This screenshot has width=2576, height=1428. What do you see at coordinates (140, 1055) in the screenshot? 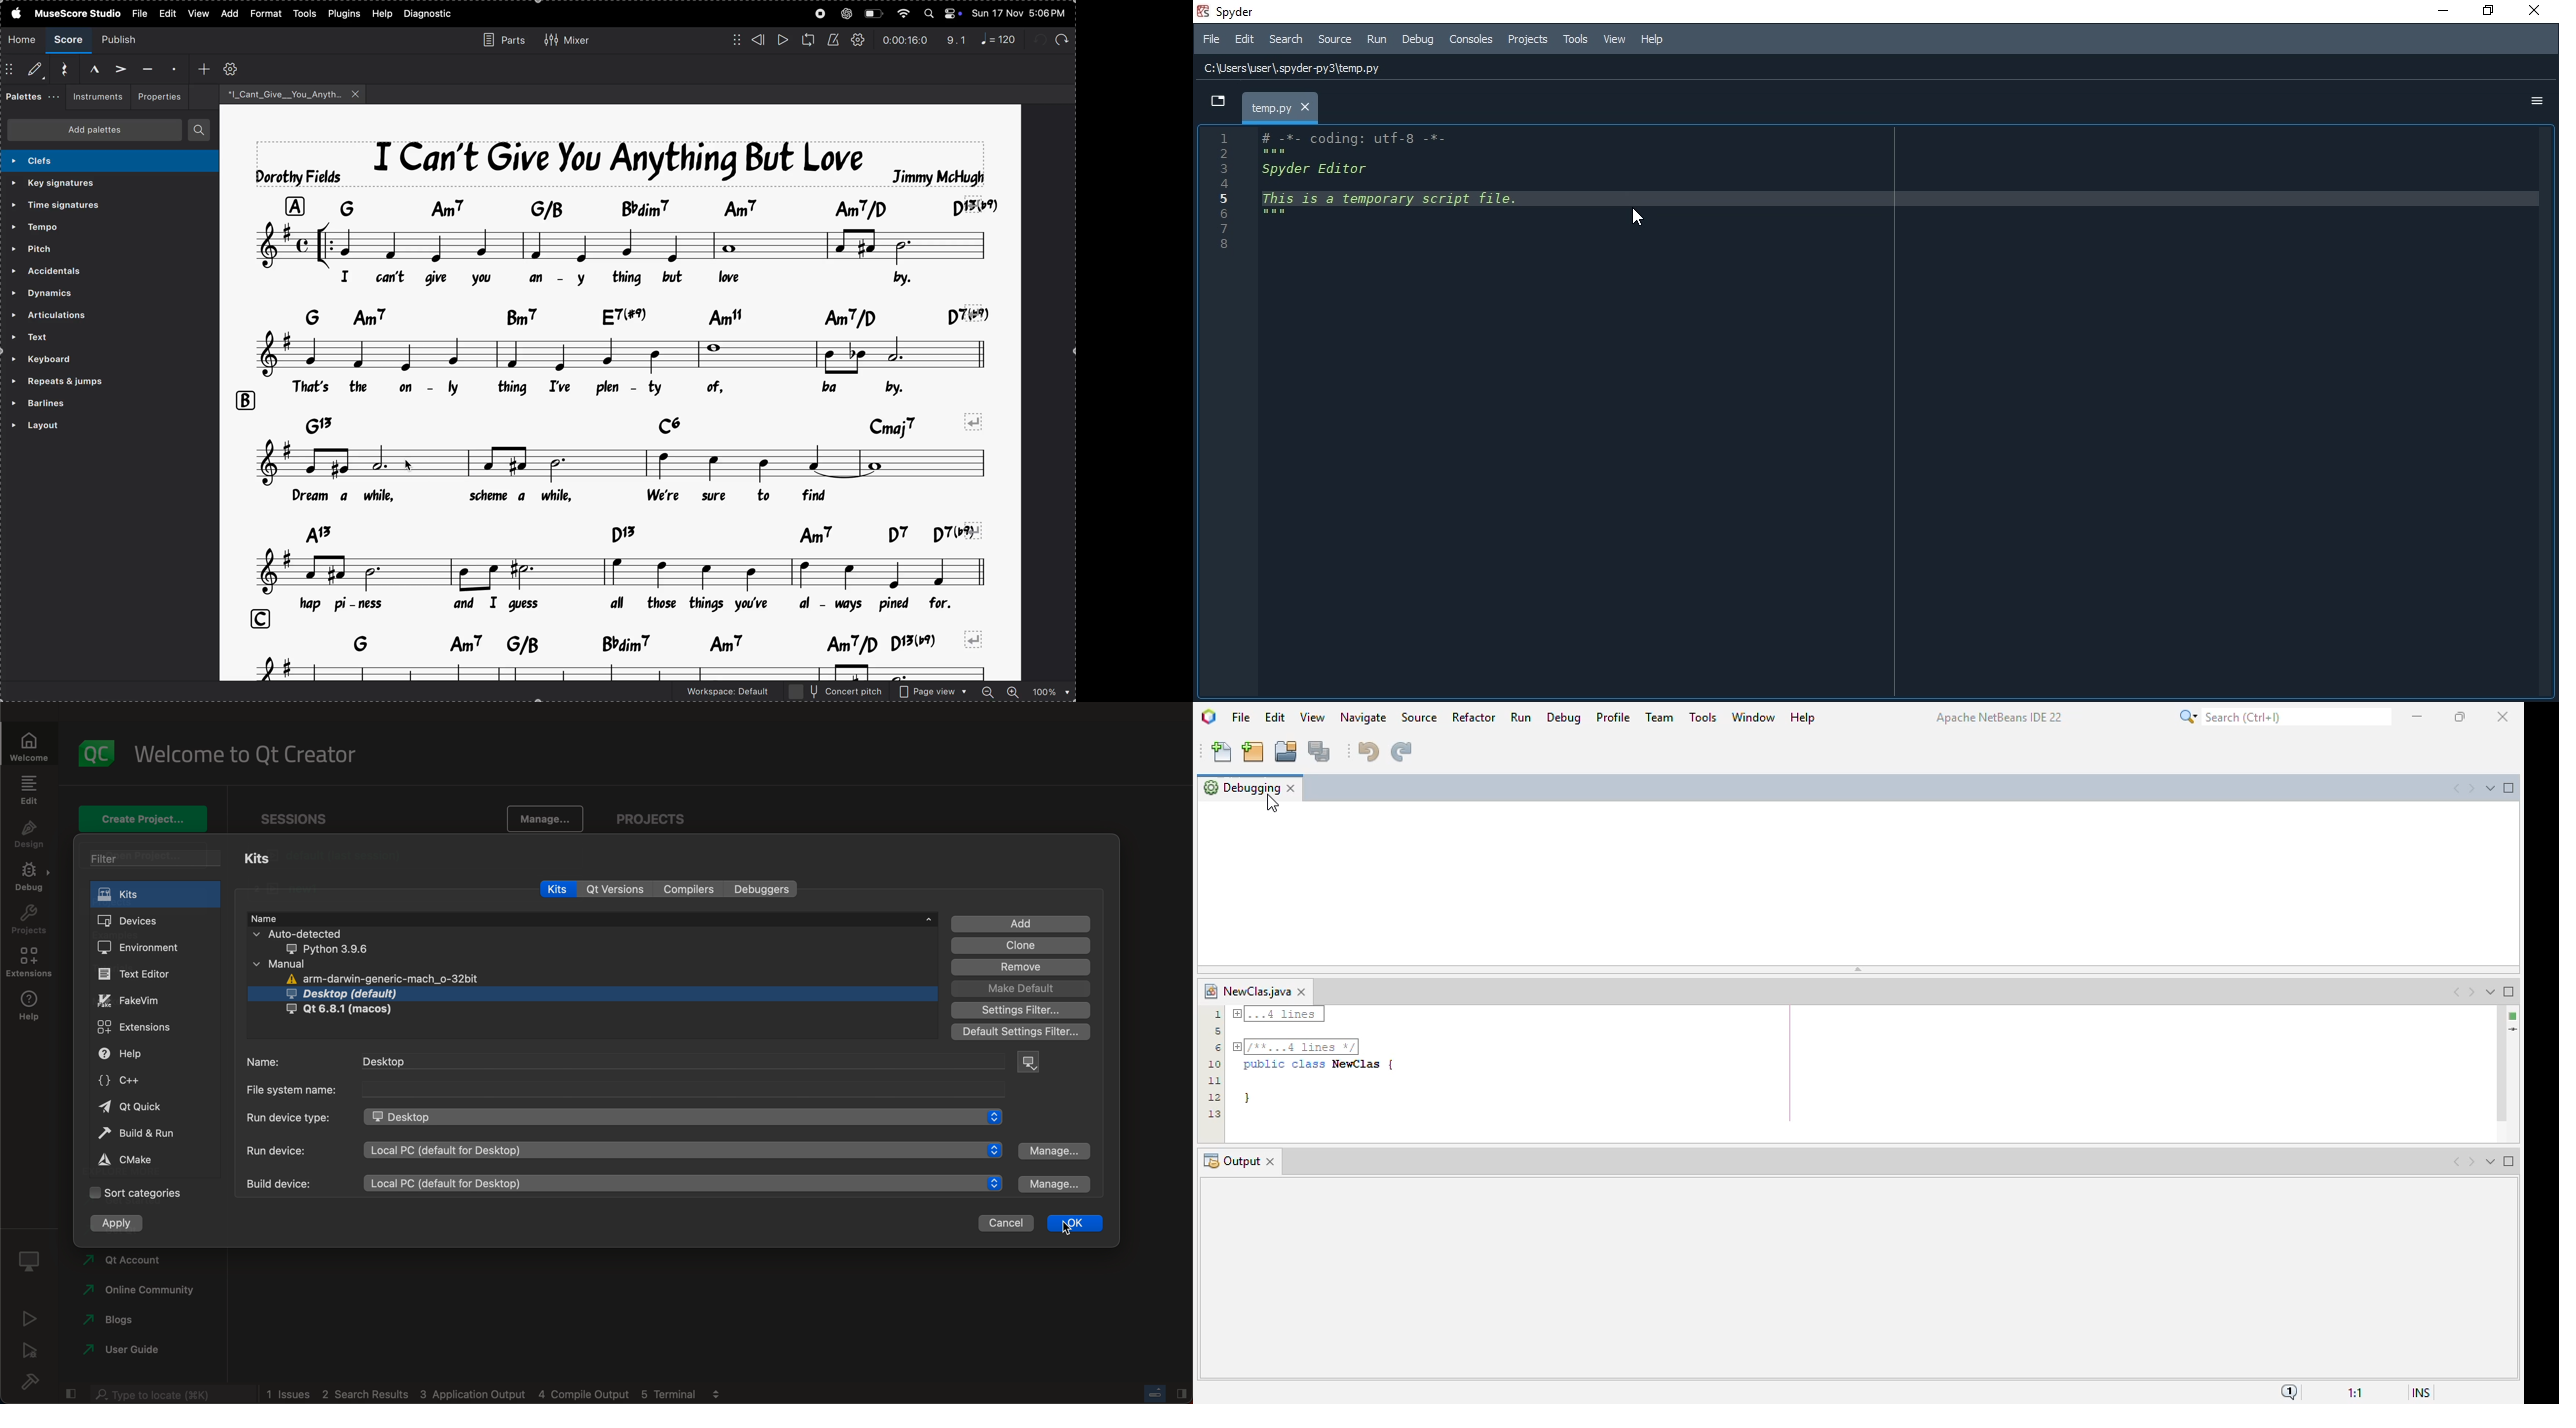
I see `help` at bounding box center [140, 1055].